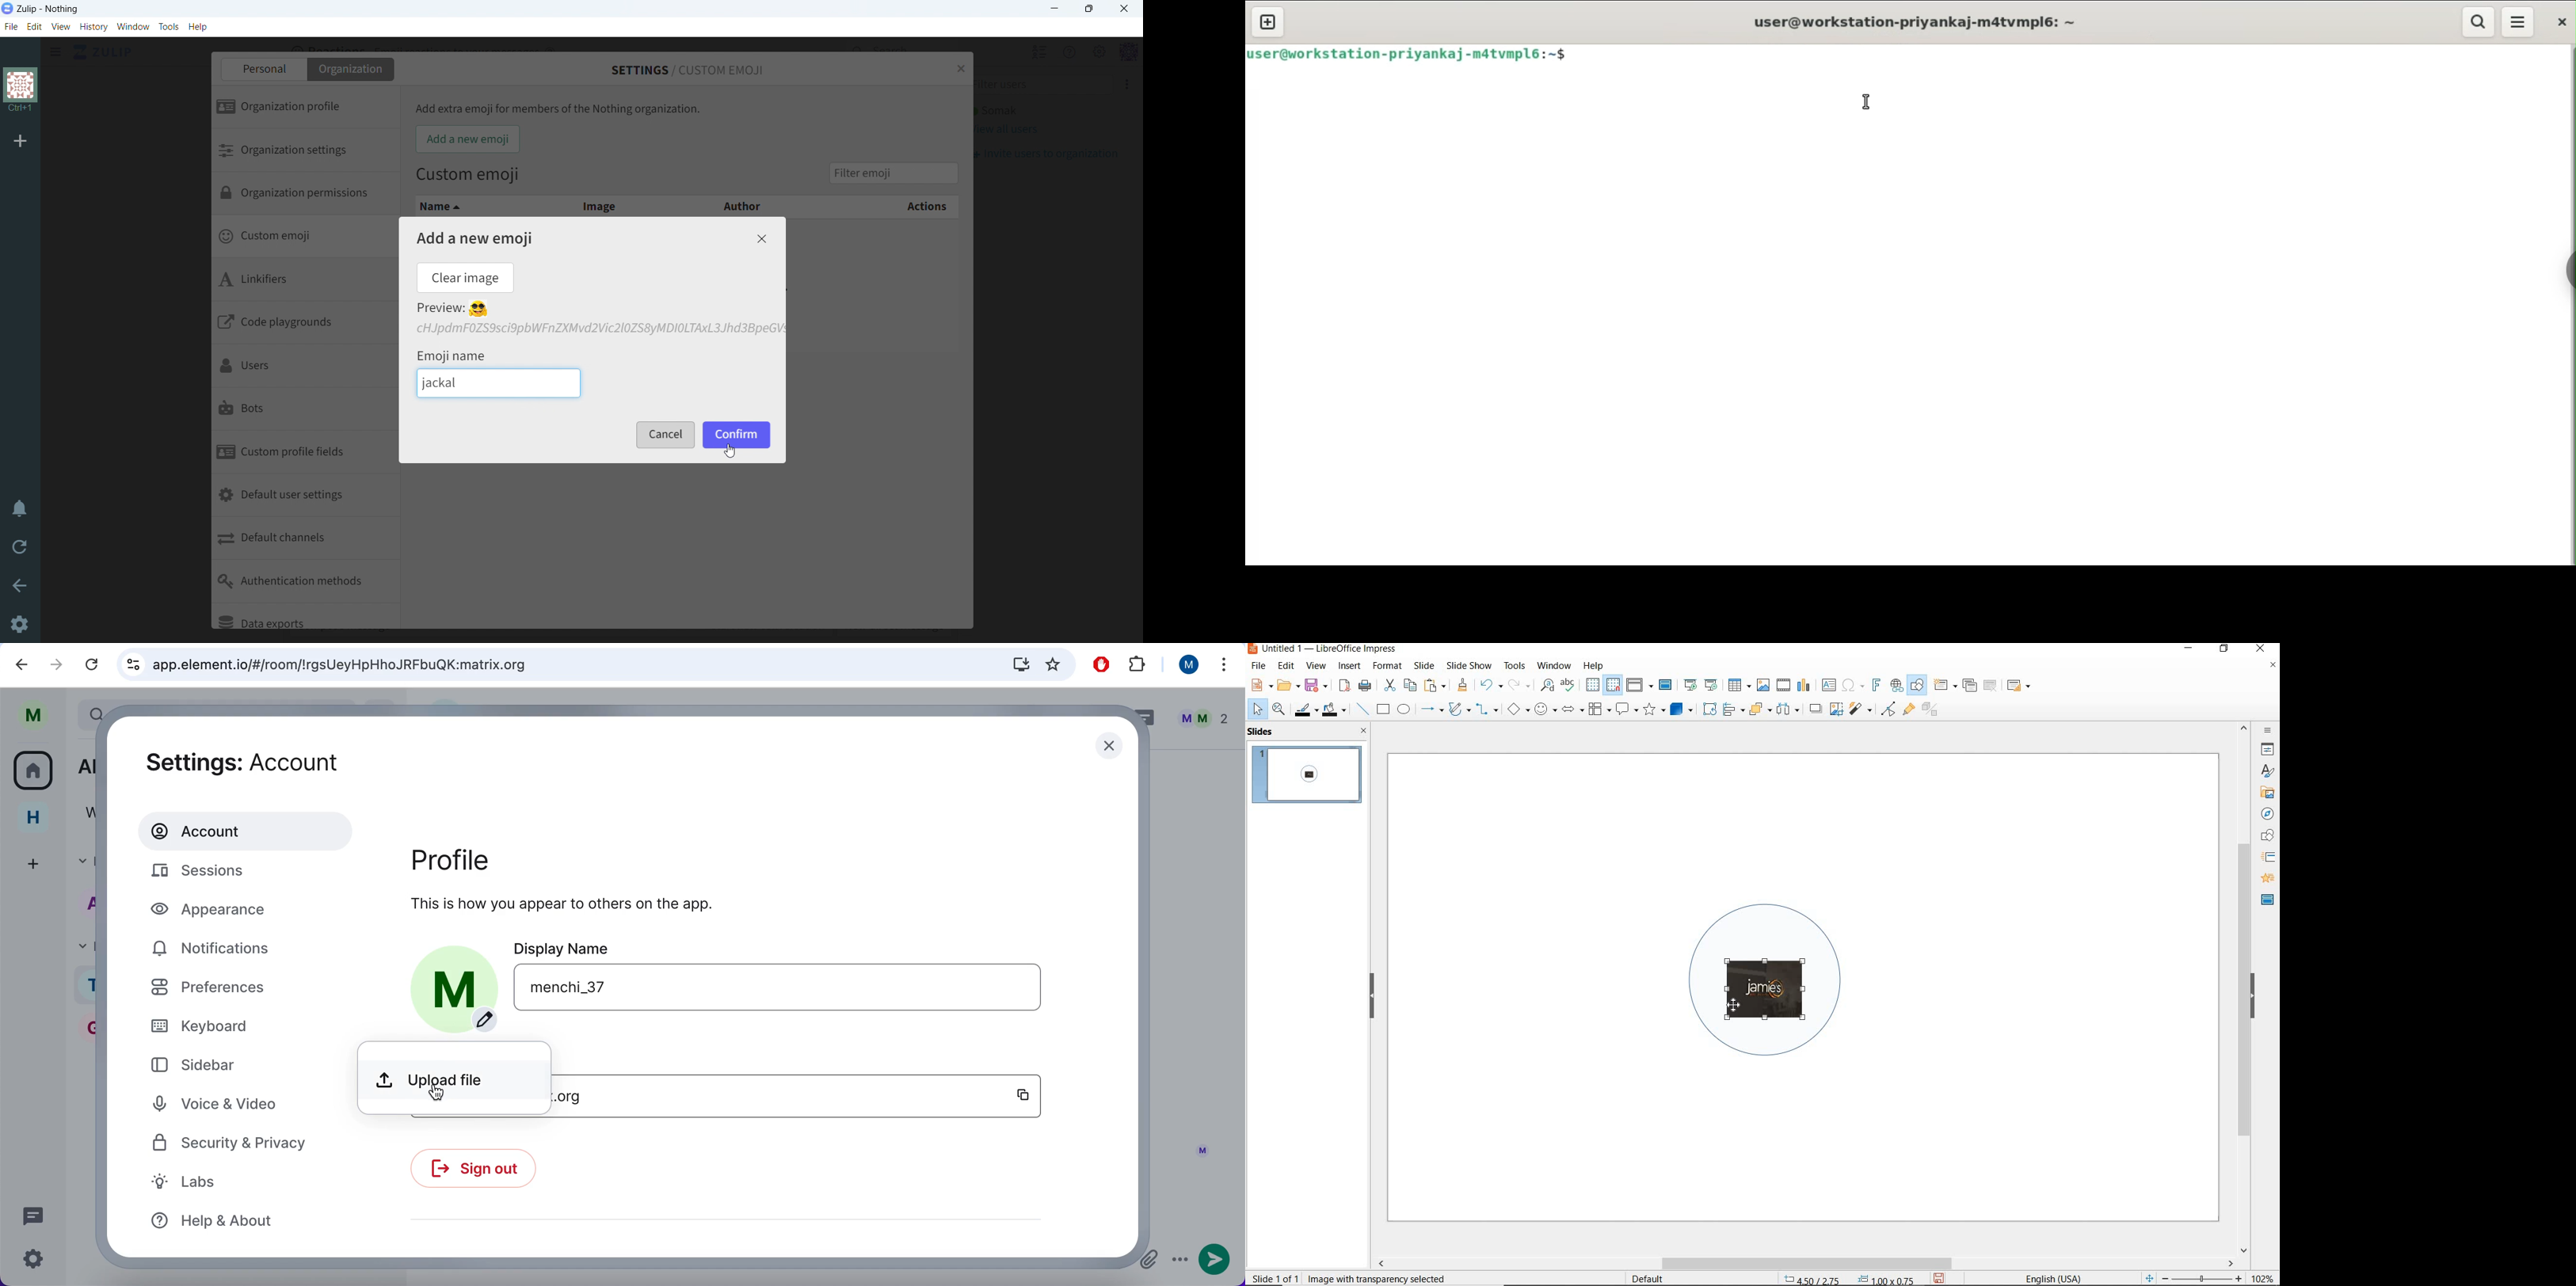 Image resolution: width=2576 pixels, height=1288 pixels. I want to click on duplicate slide, so click(1970, 685).